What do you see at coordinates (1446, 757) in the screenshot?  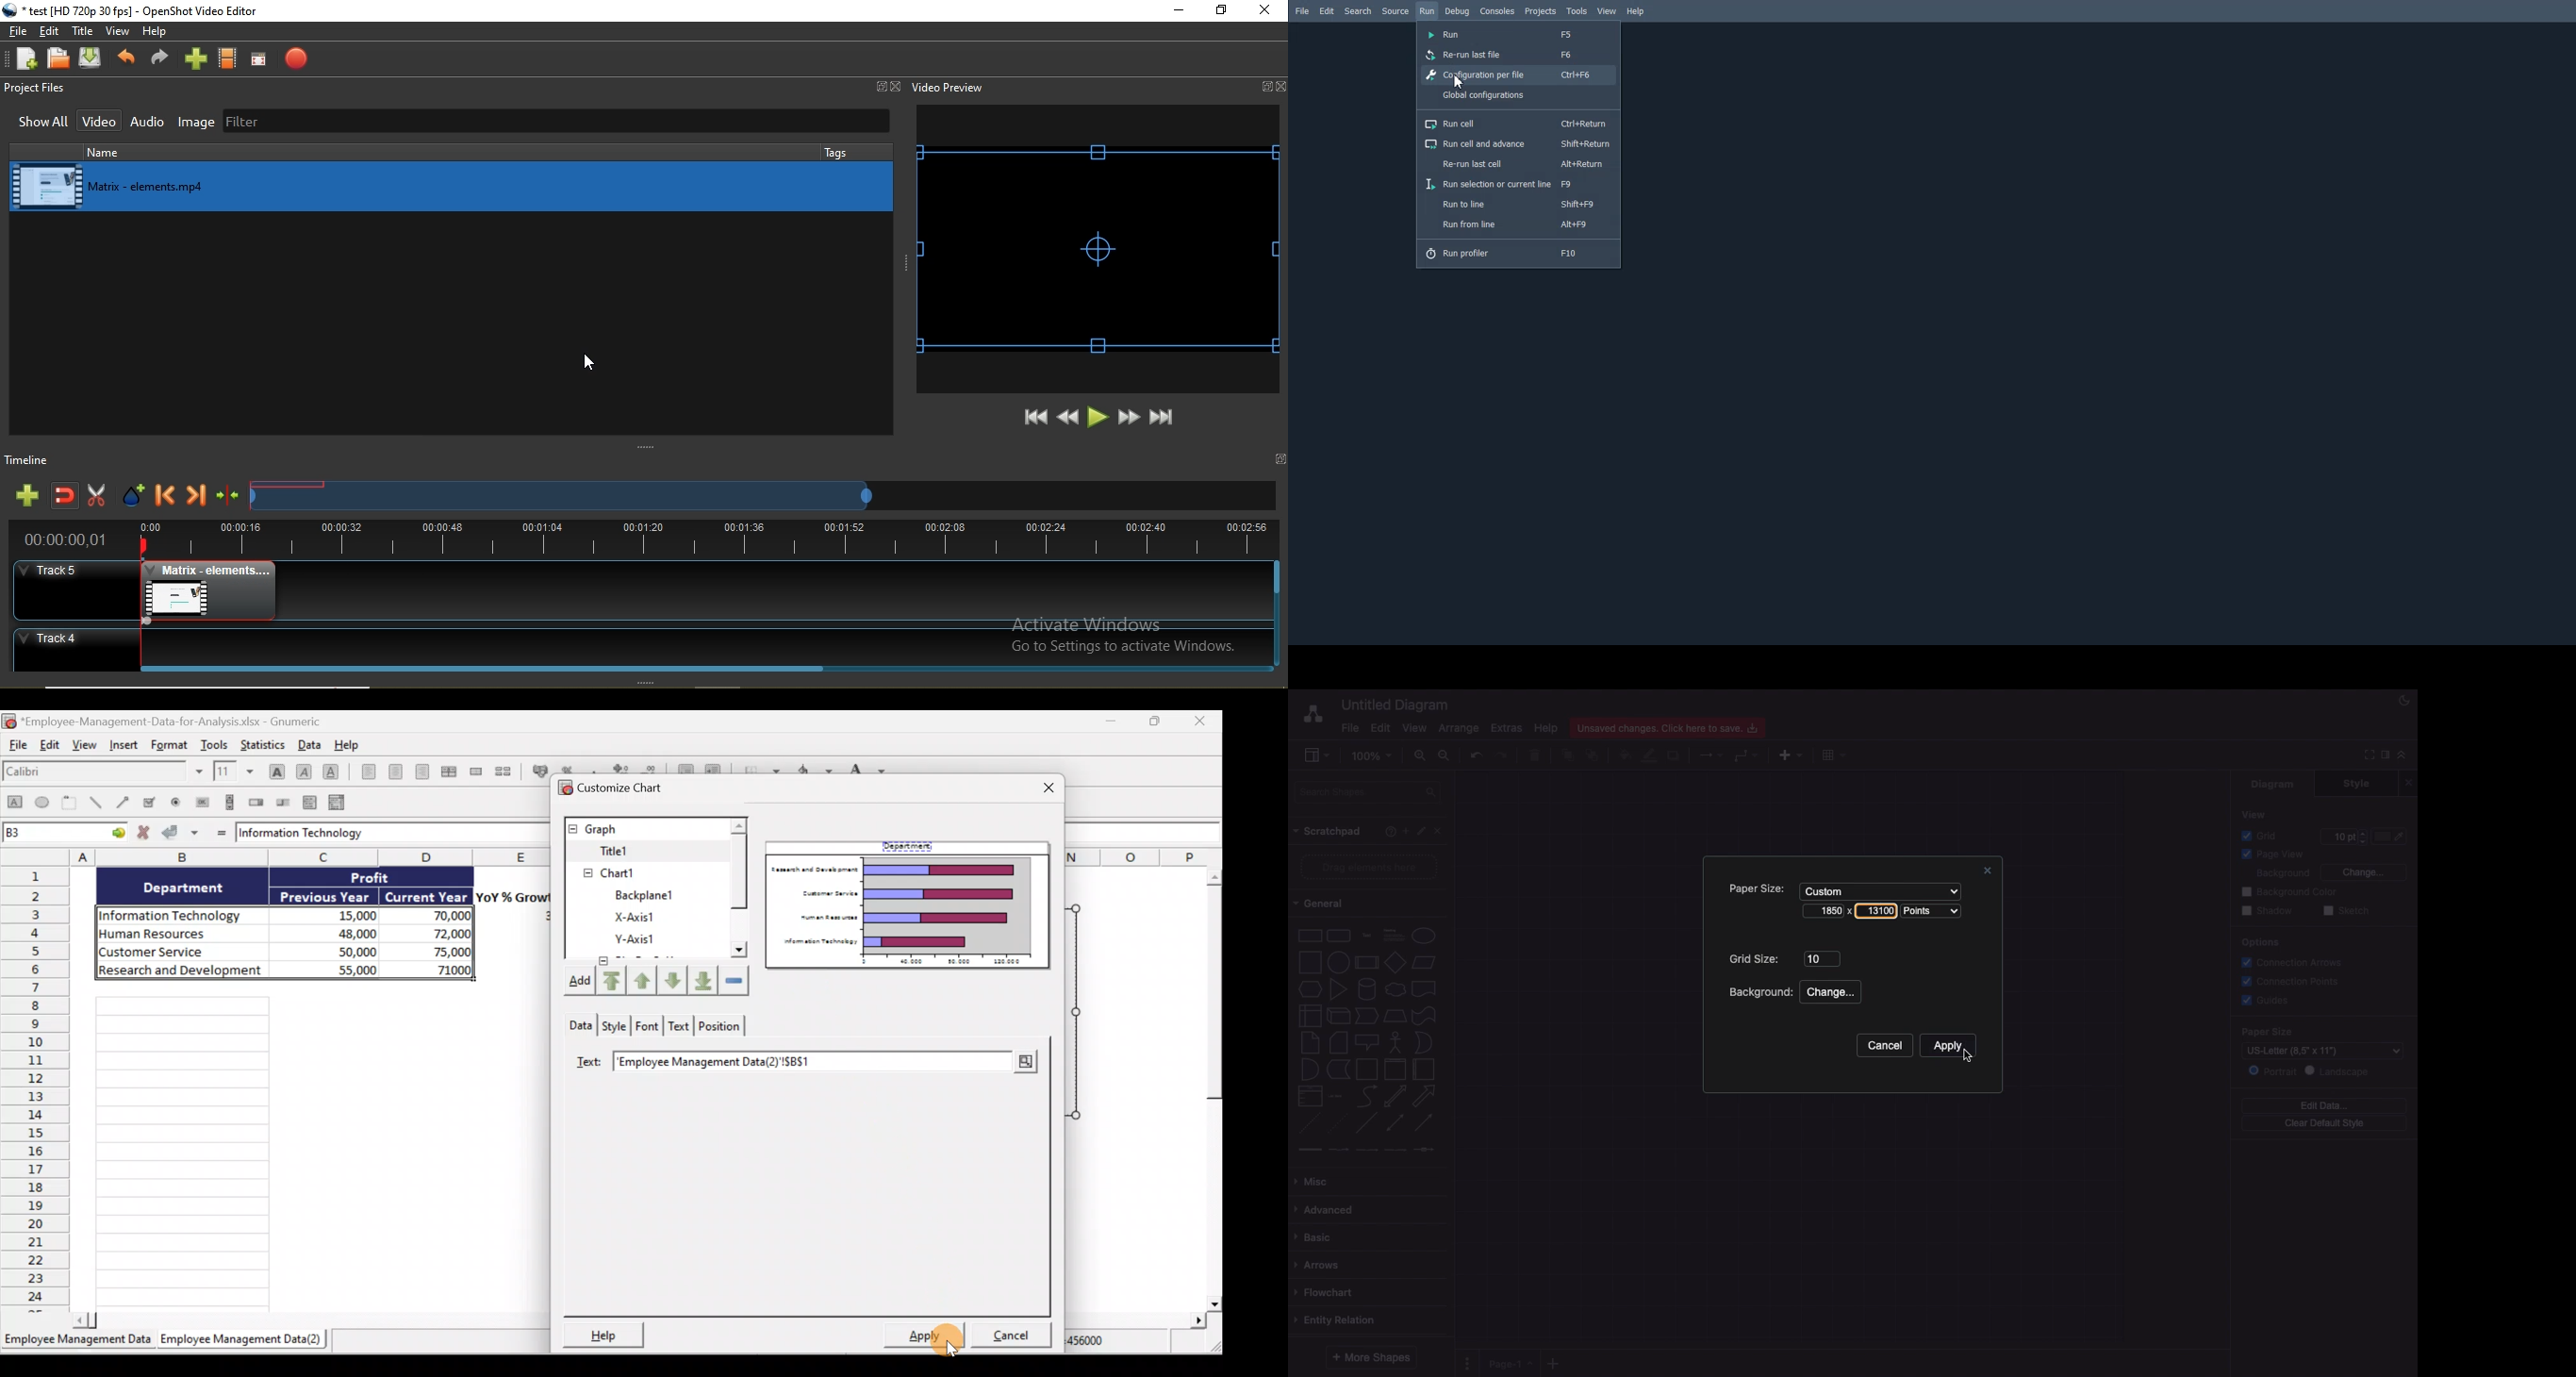 I see `Zoom out` at bounding box center [1446, 757].